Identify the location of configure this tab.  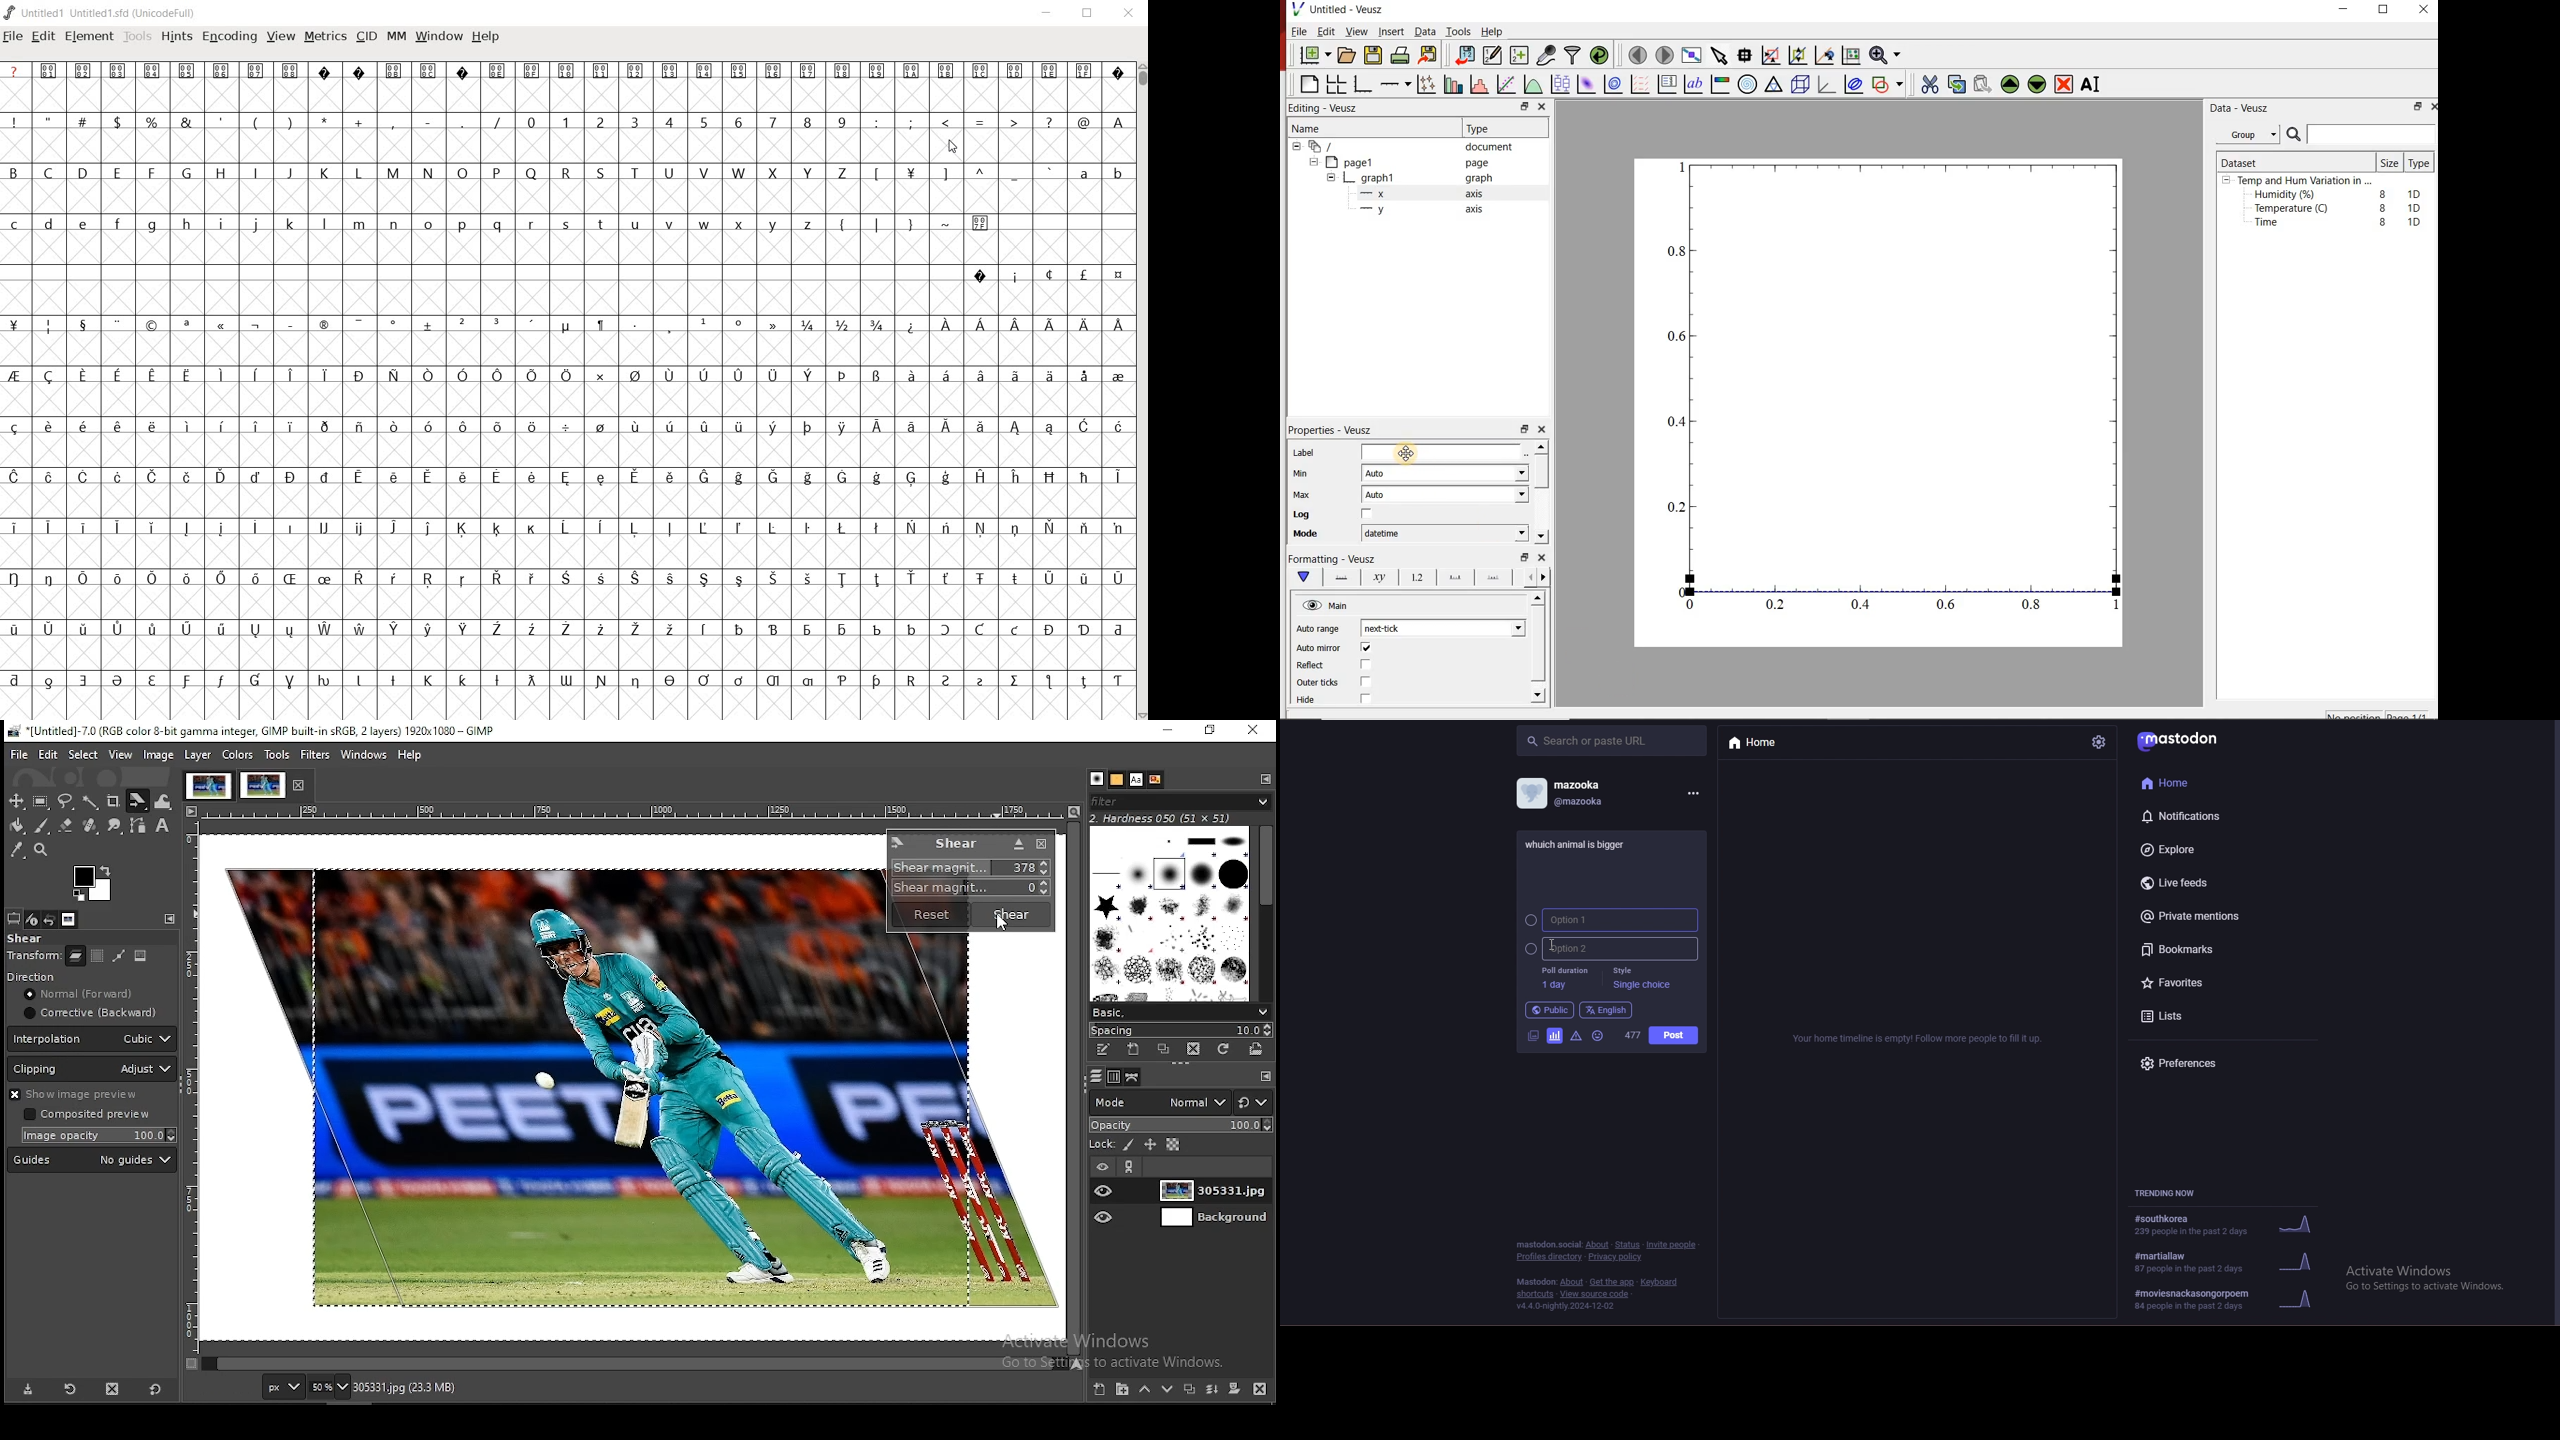
(1266, 1079).